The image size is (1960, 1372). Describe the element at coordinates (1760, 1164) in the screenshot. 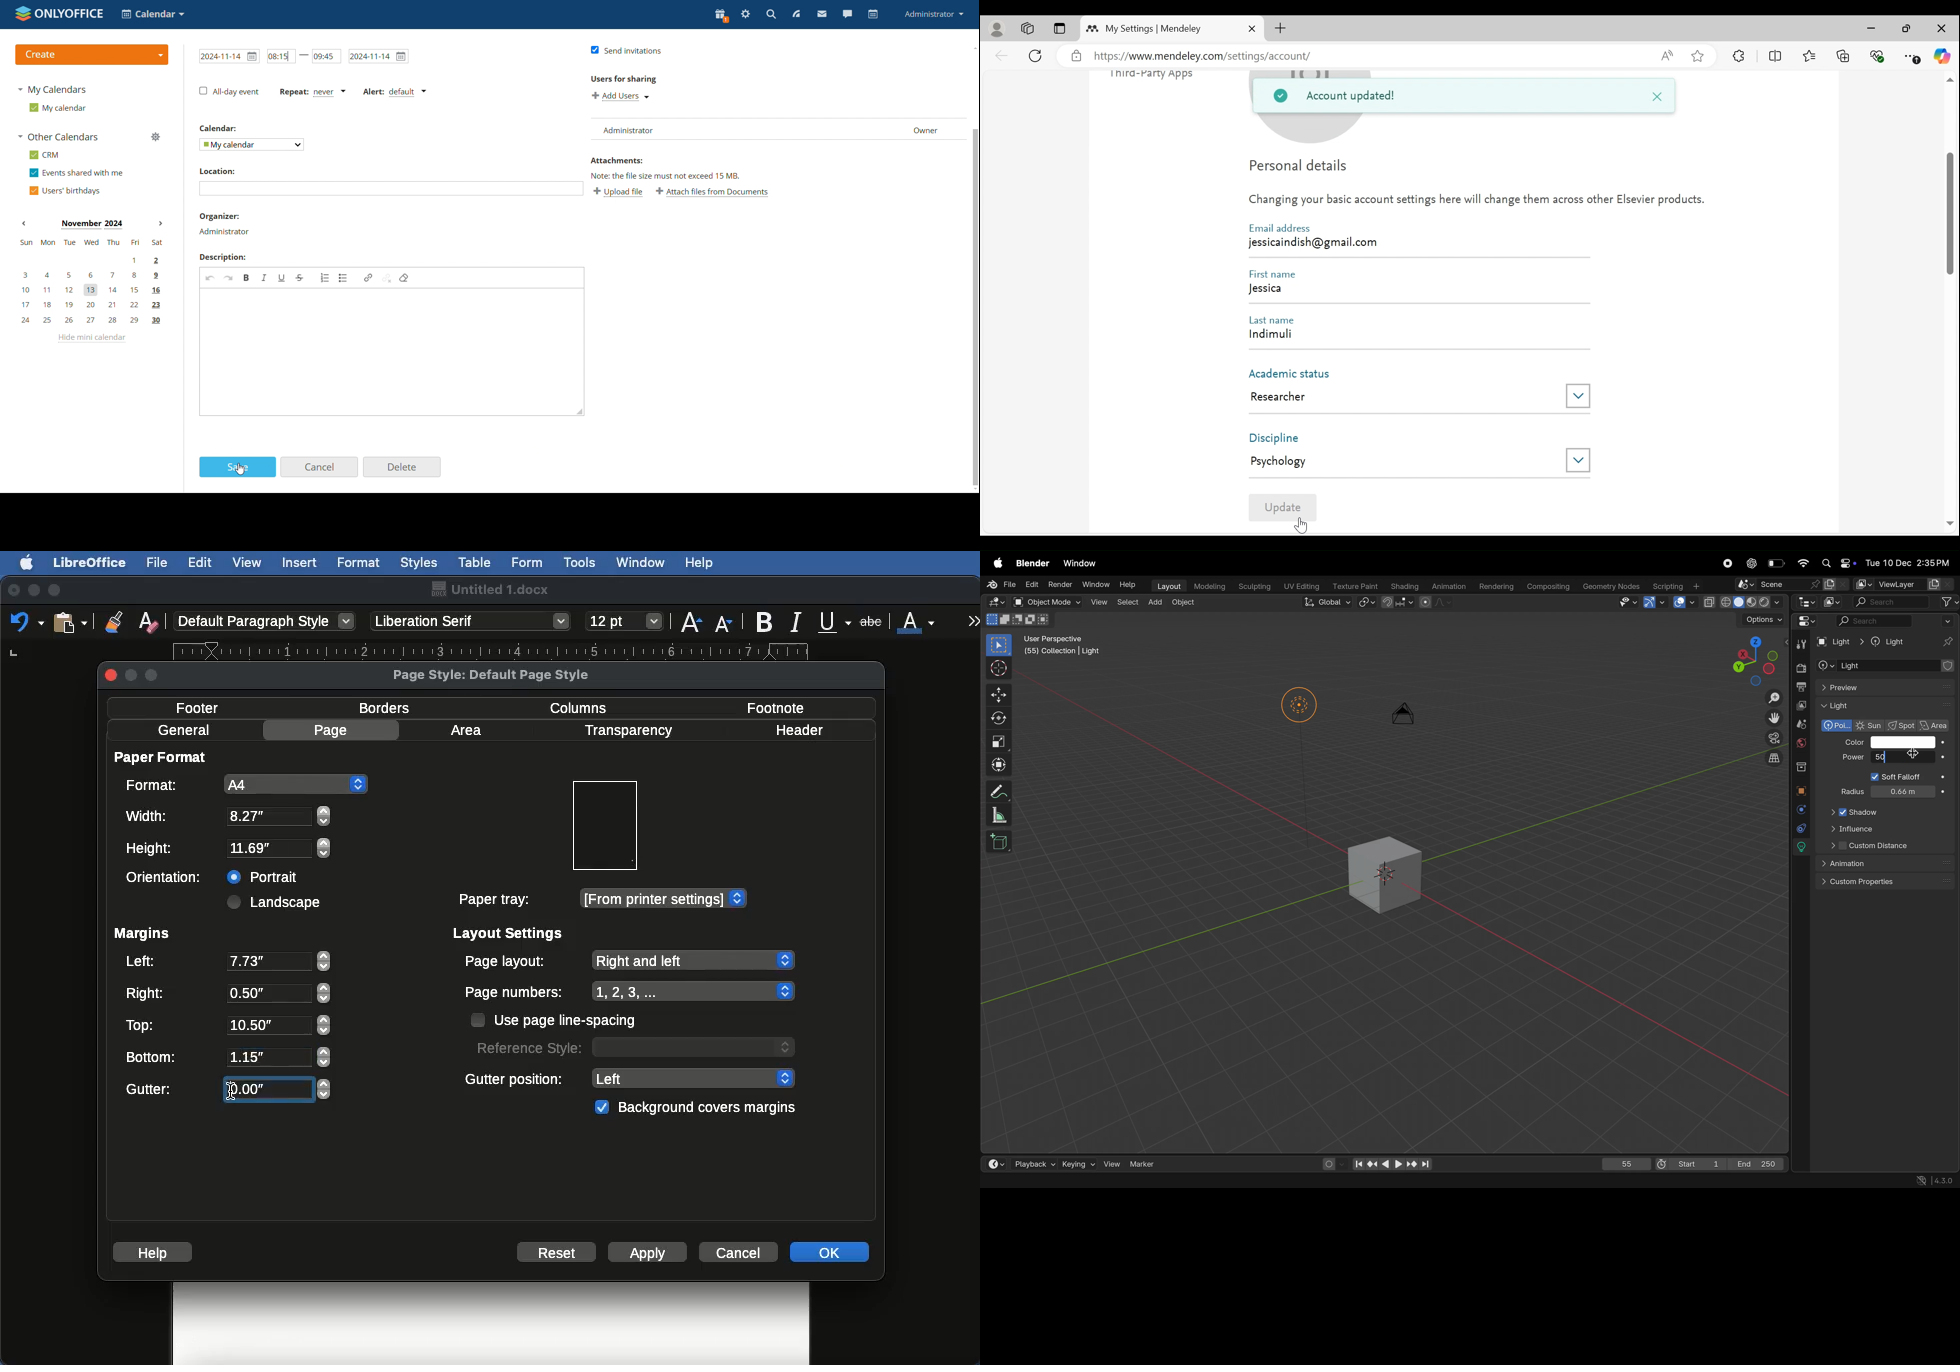

I see `End` at that location.